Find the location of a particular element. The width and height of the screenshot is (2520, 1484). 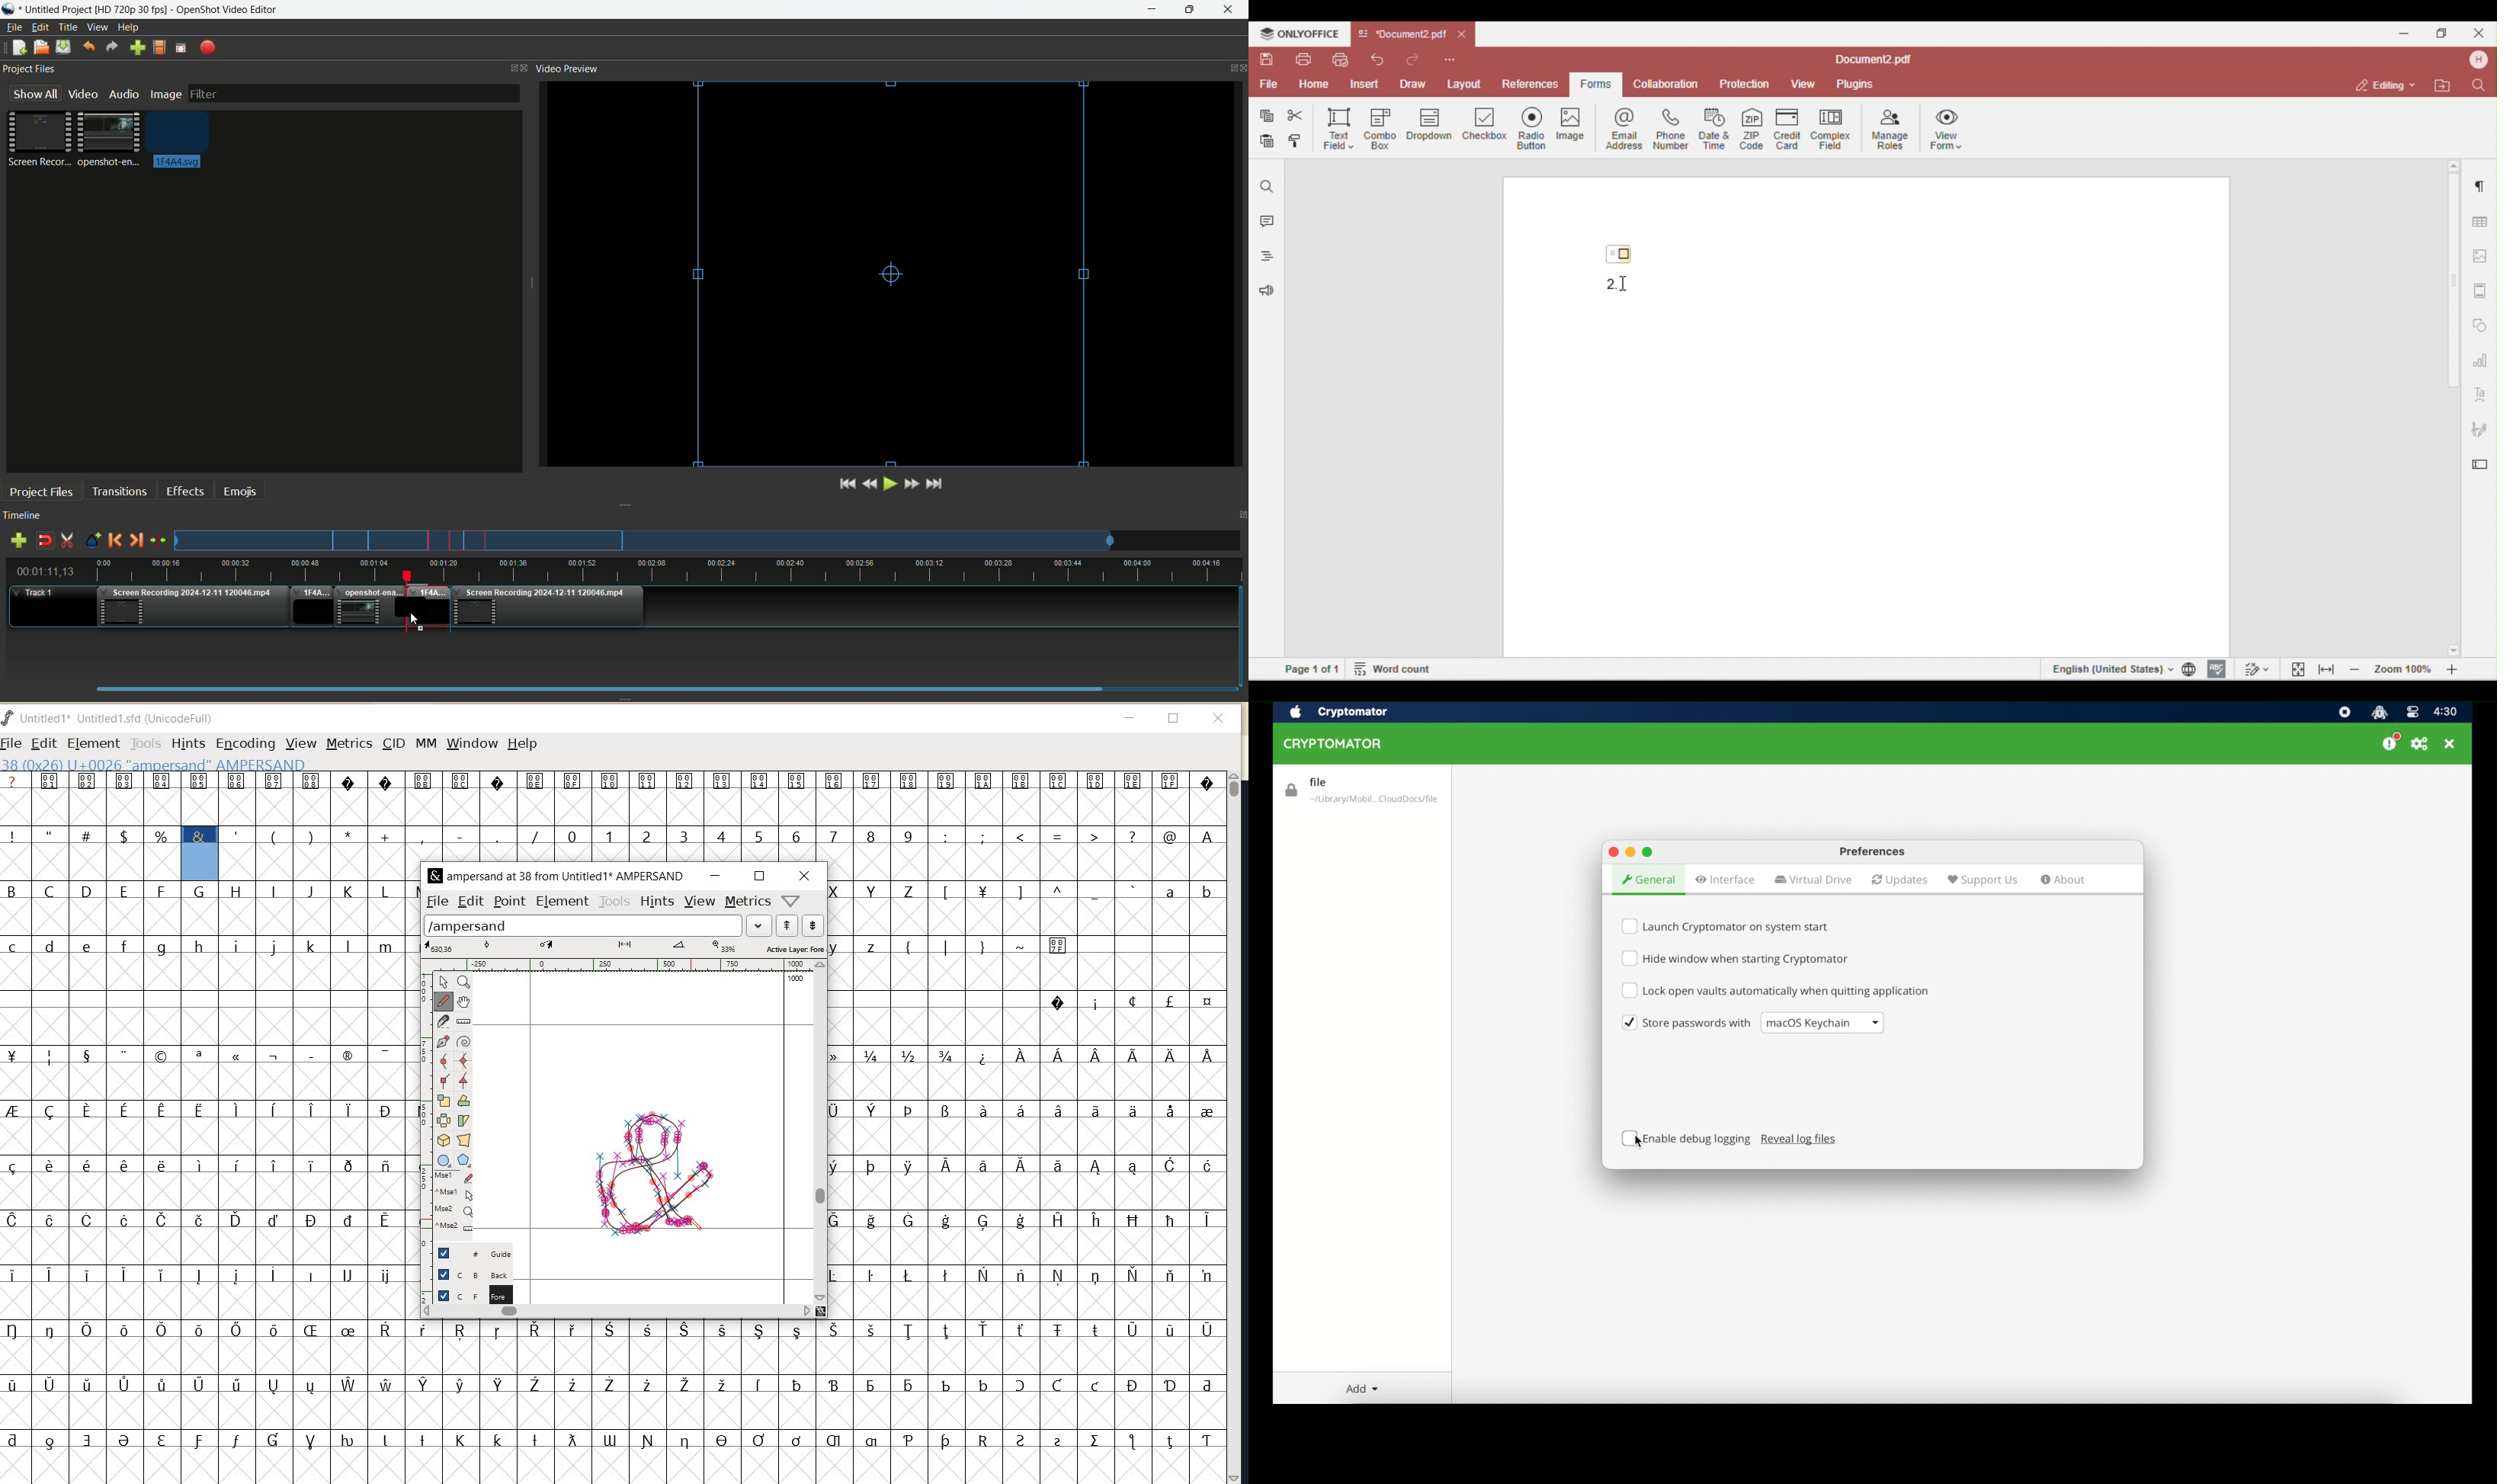

Project file 2 is located at coordinates (107, 138).